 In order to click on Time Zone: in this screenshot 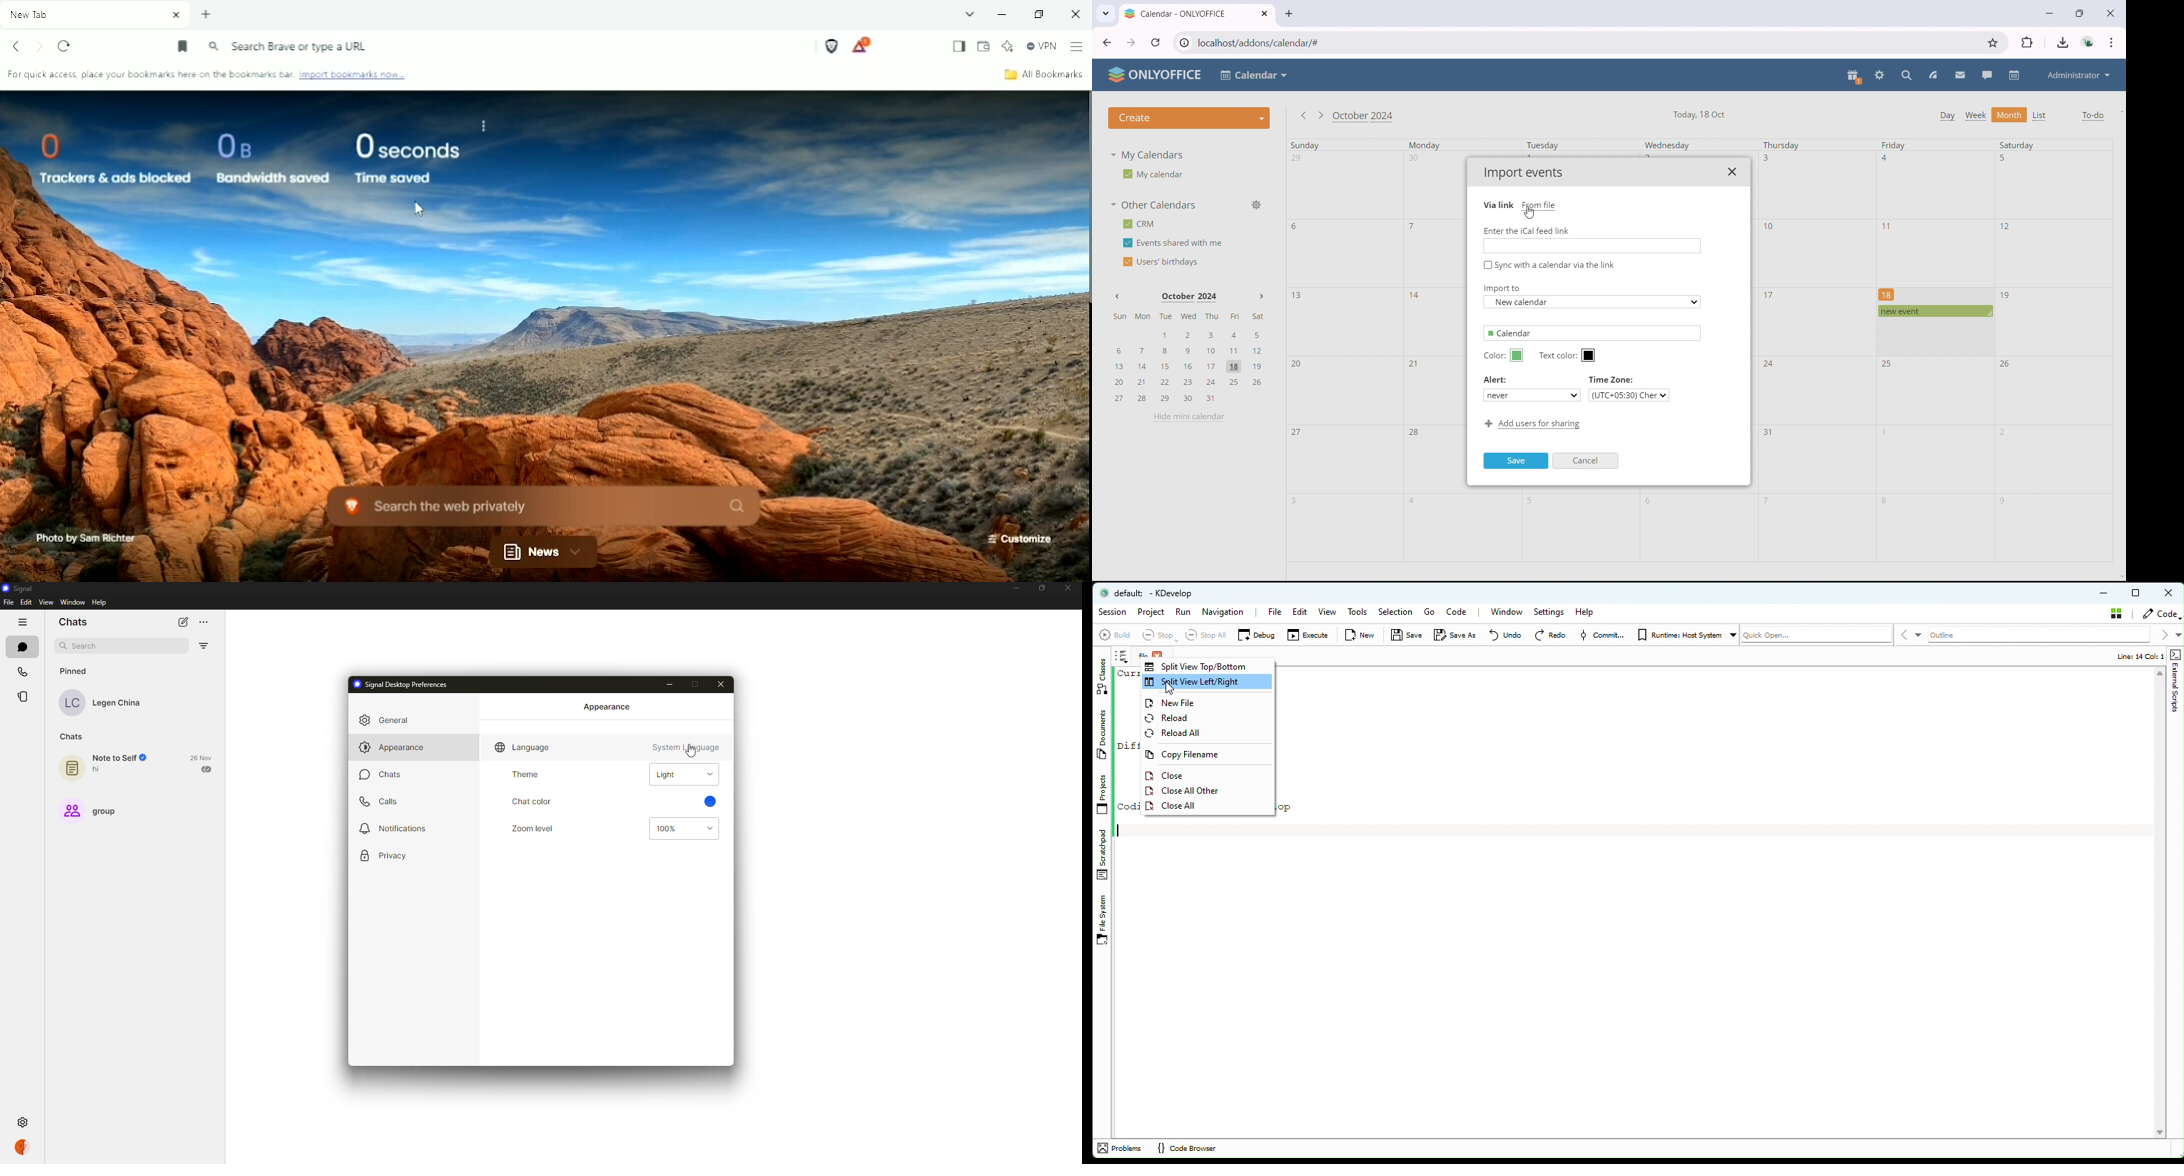, I will do `click(1611, 379)`.